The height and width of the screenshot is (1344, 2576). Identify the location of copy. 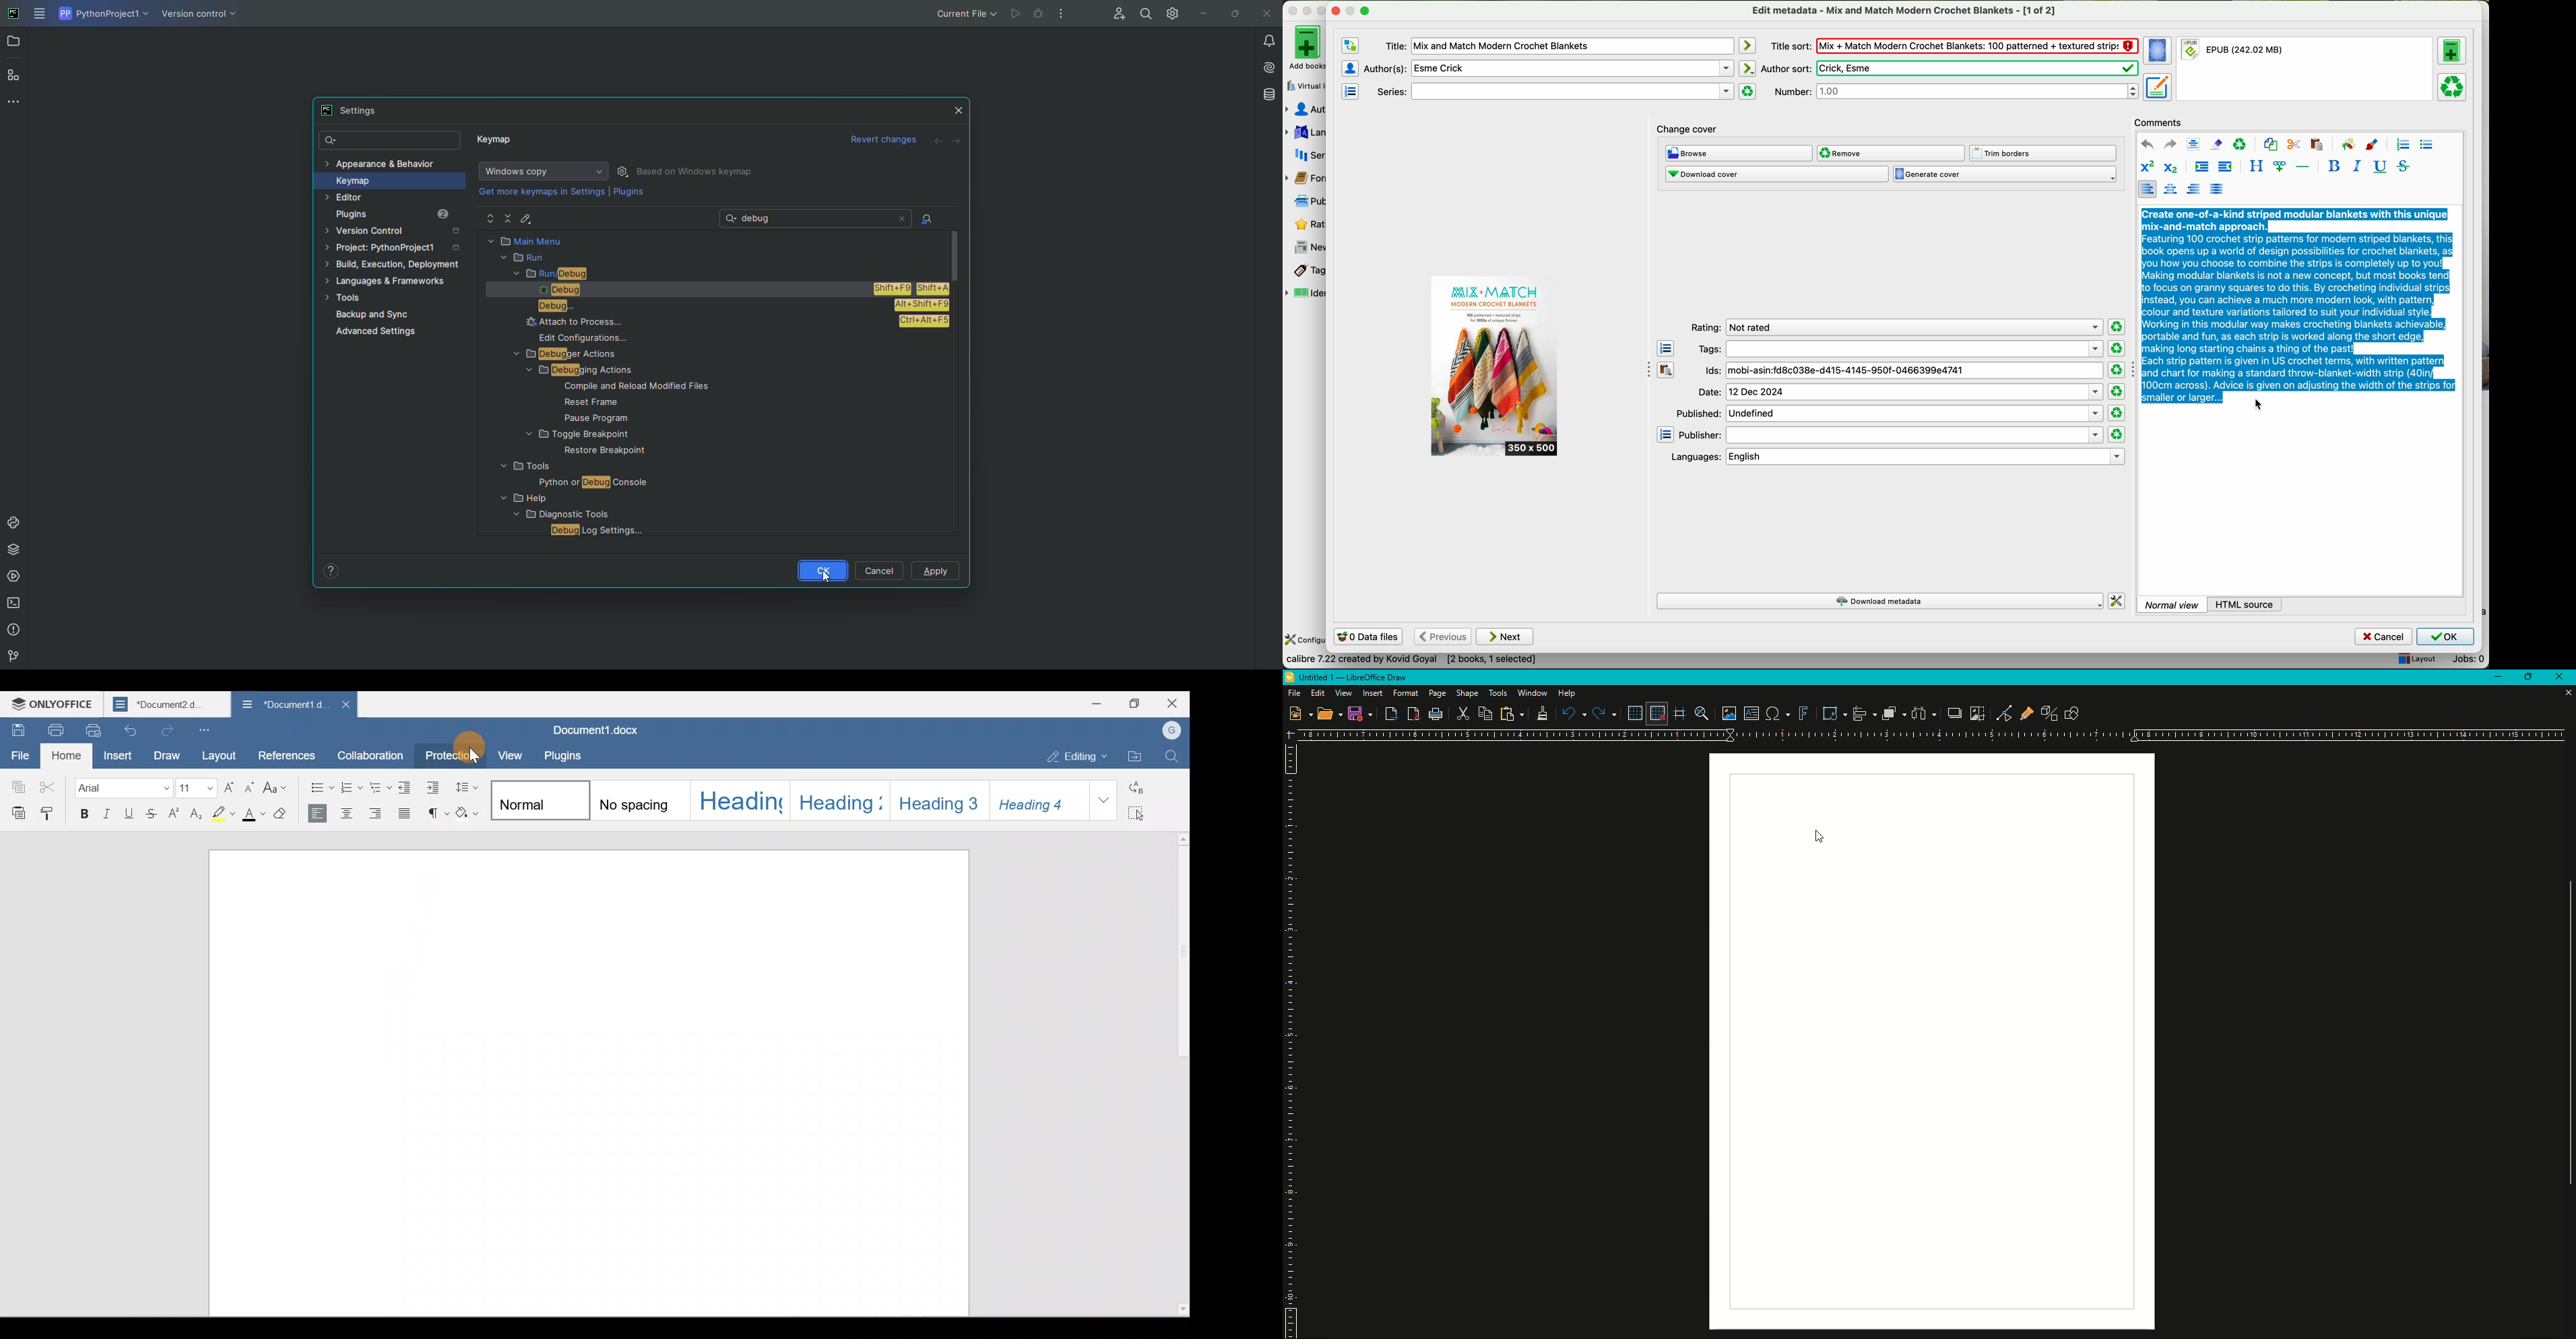
(2271, 145).